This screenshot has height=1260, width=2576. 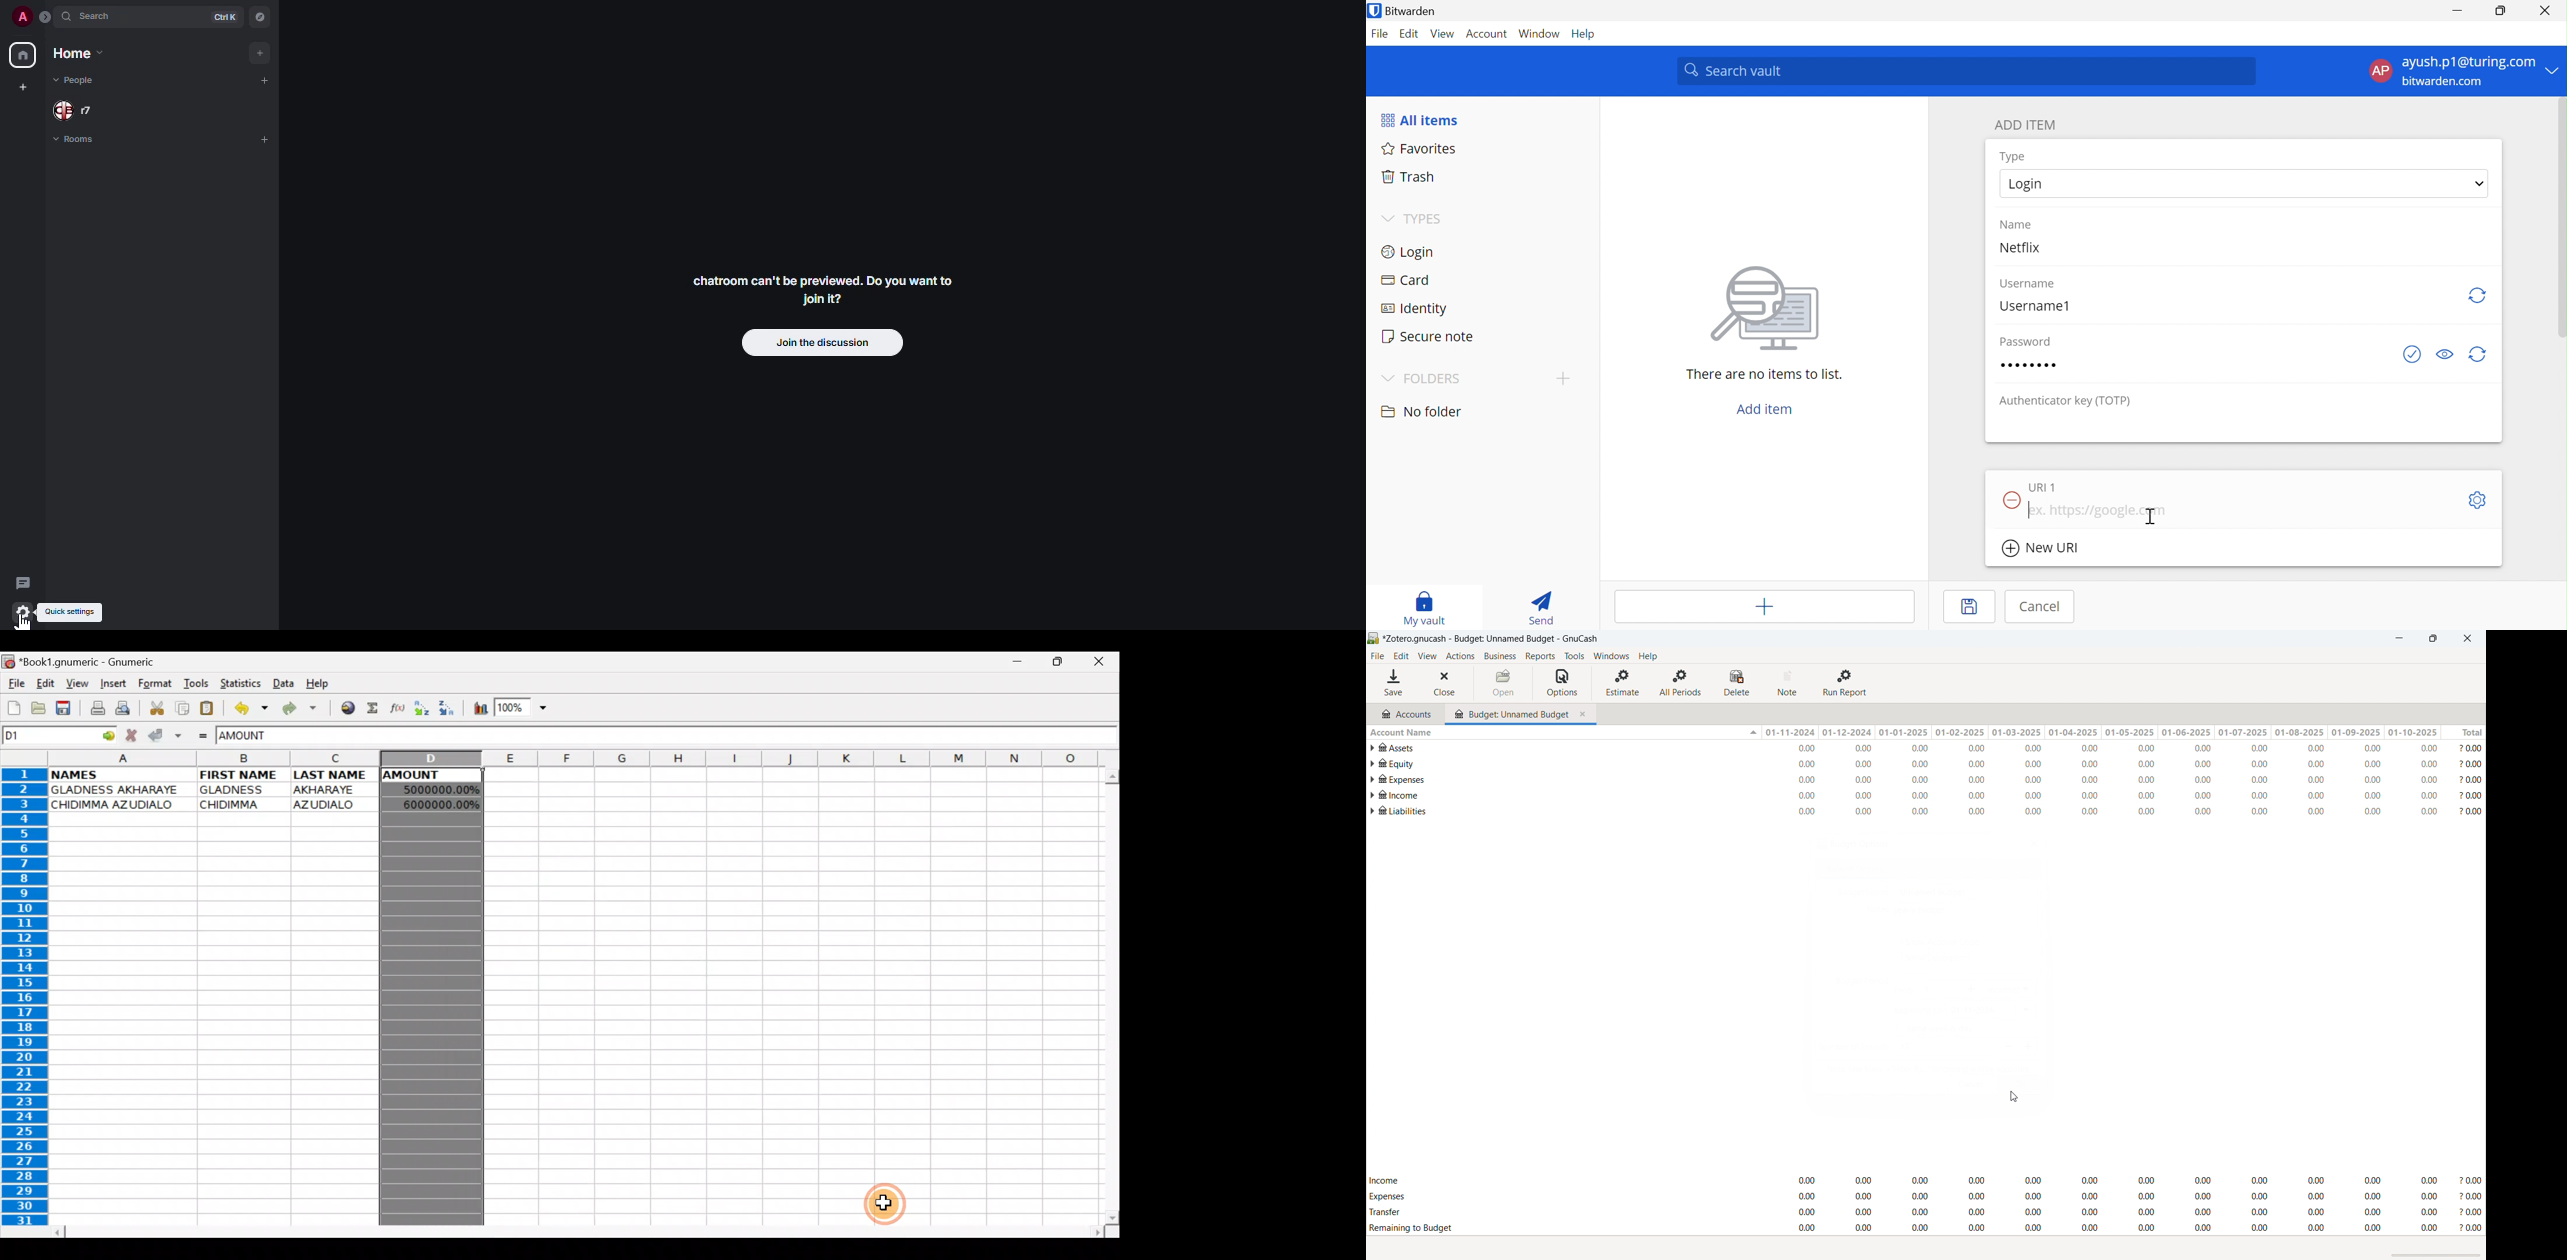 What do you see at coordinates (112, 685) in the screenshot?
I see `Insert` at bounding box center [112, 685].